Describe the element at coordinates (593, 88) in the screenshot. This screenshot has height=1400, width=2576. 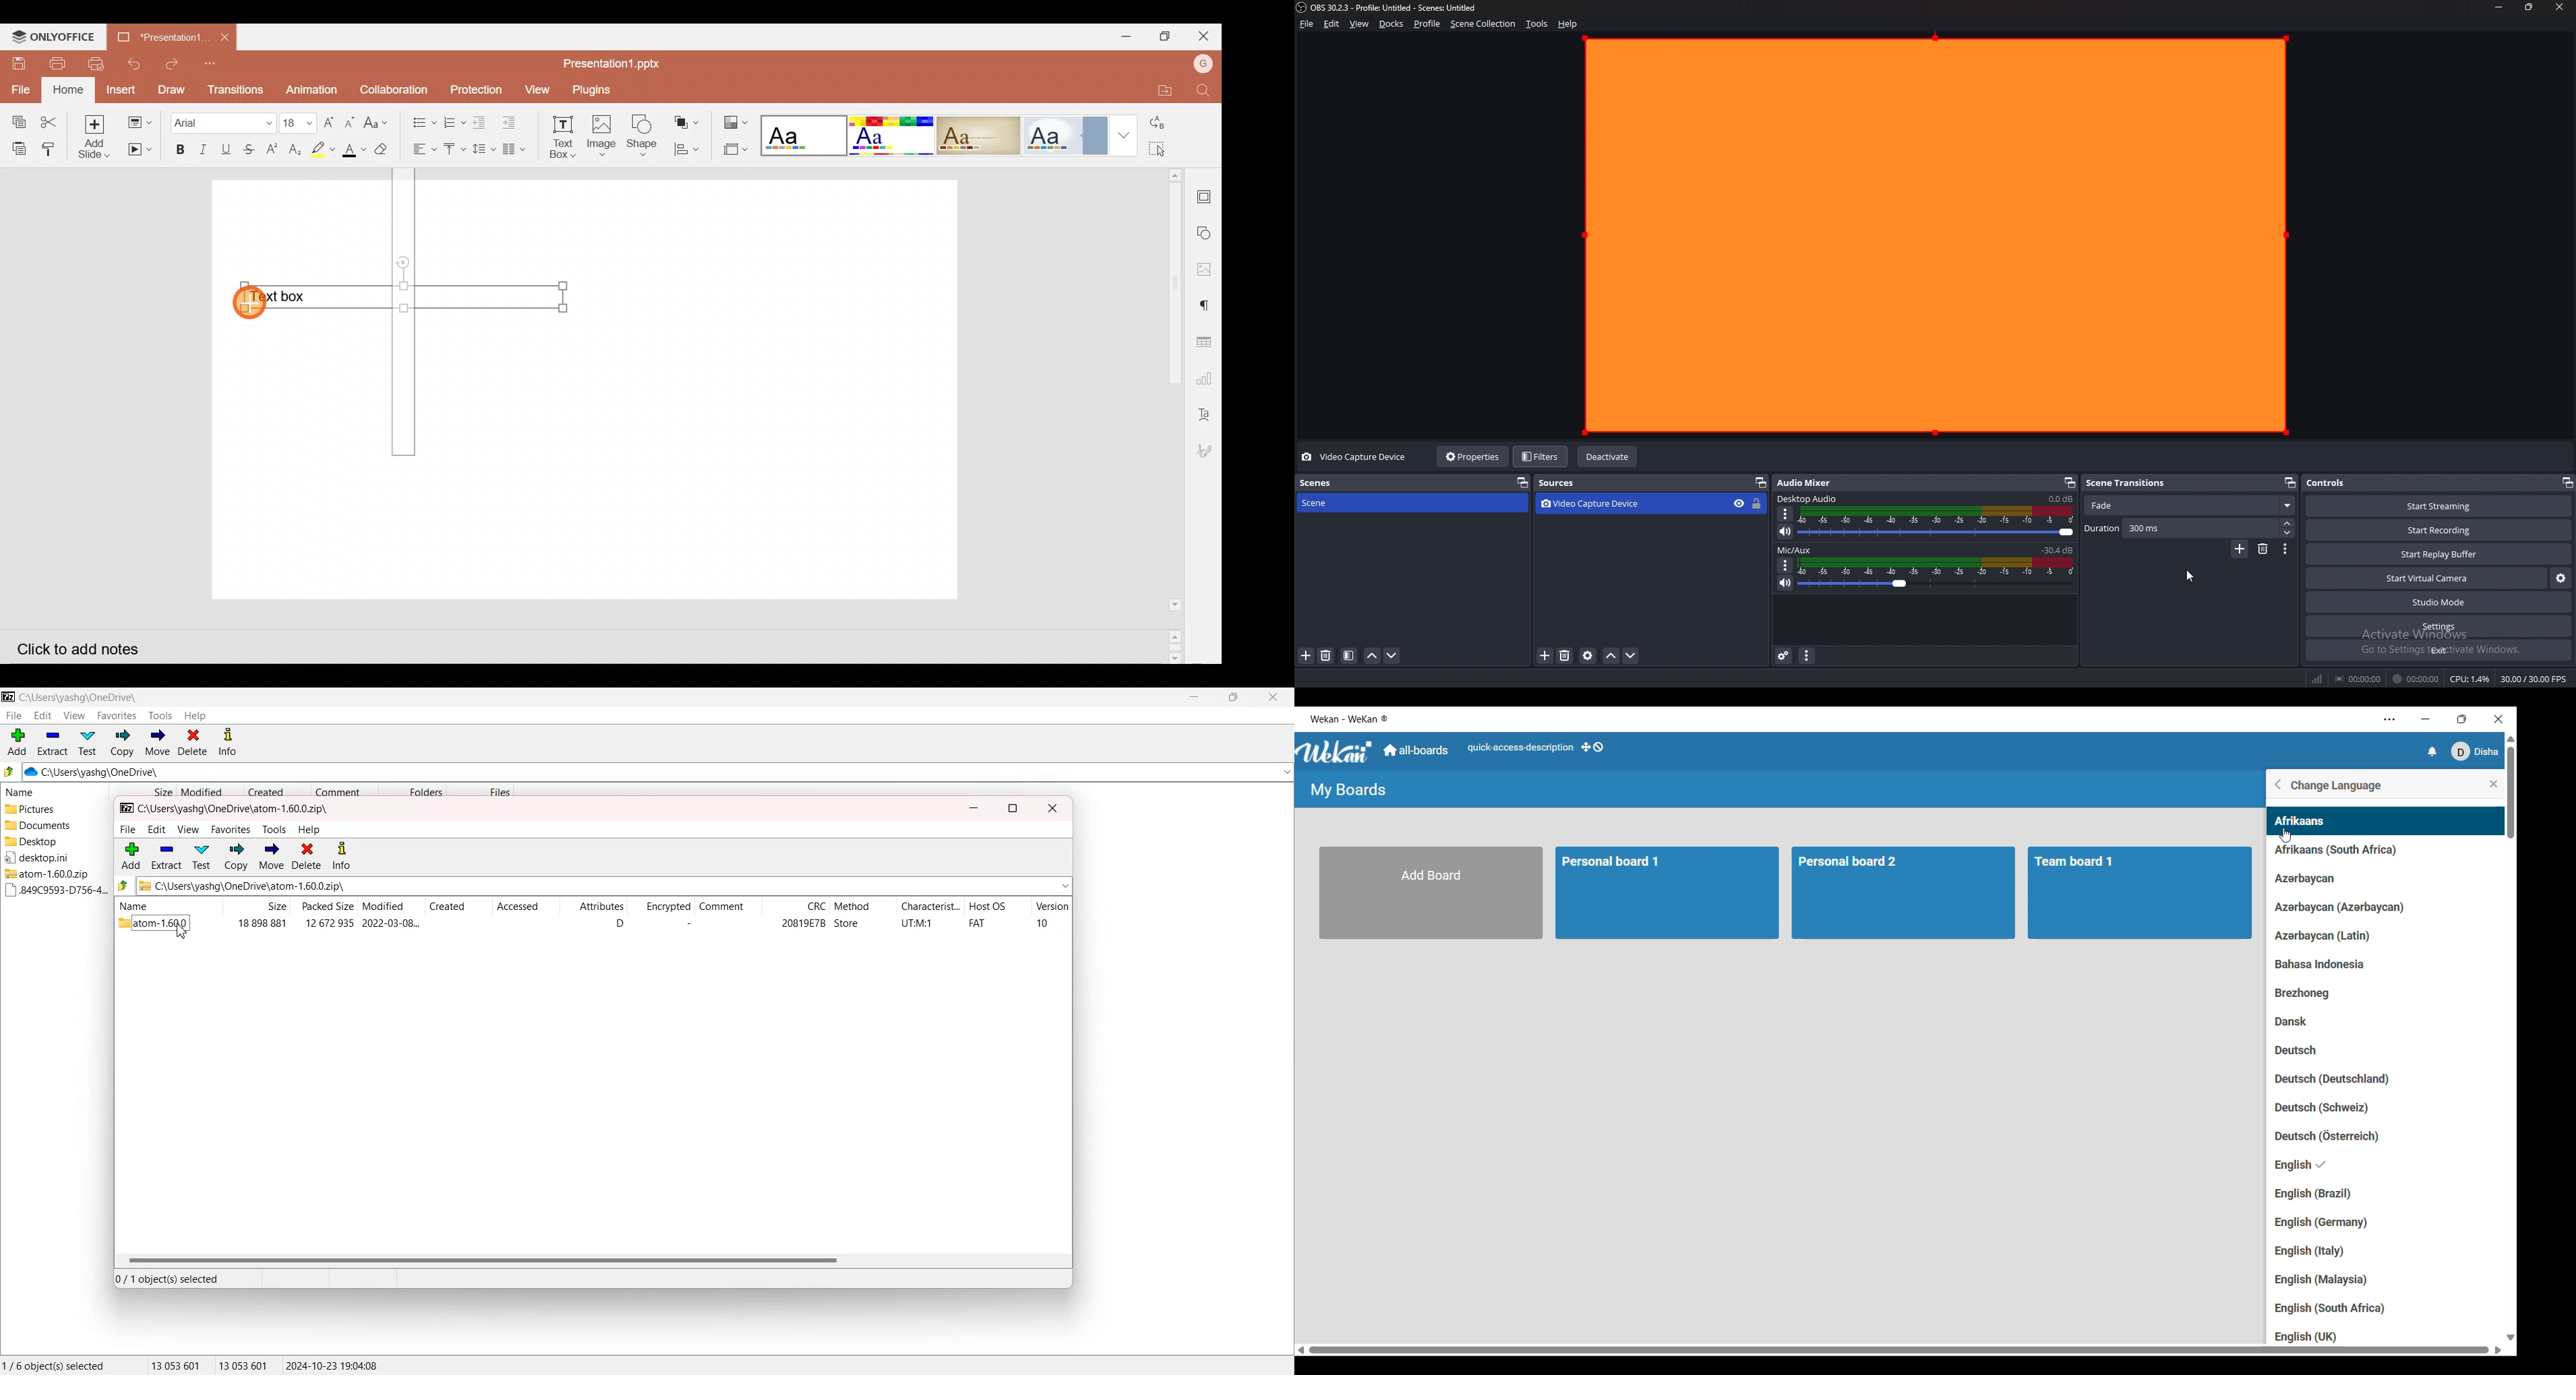
I see `Plugins` at that location.